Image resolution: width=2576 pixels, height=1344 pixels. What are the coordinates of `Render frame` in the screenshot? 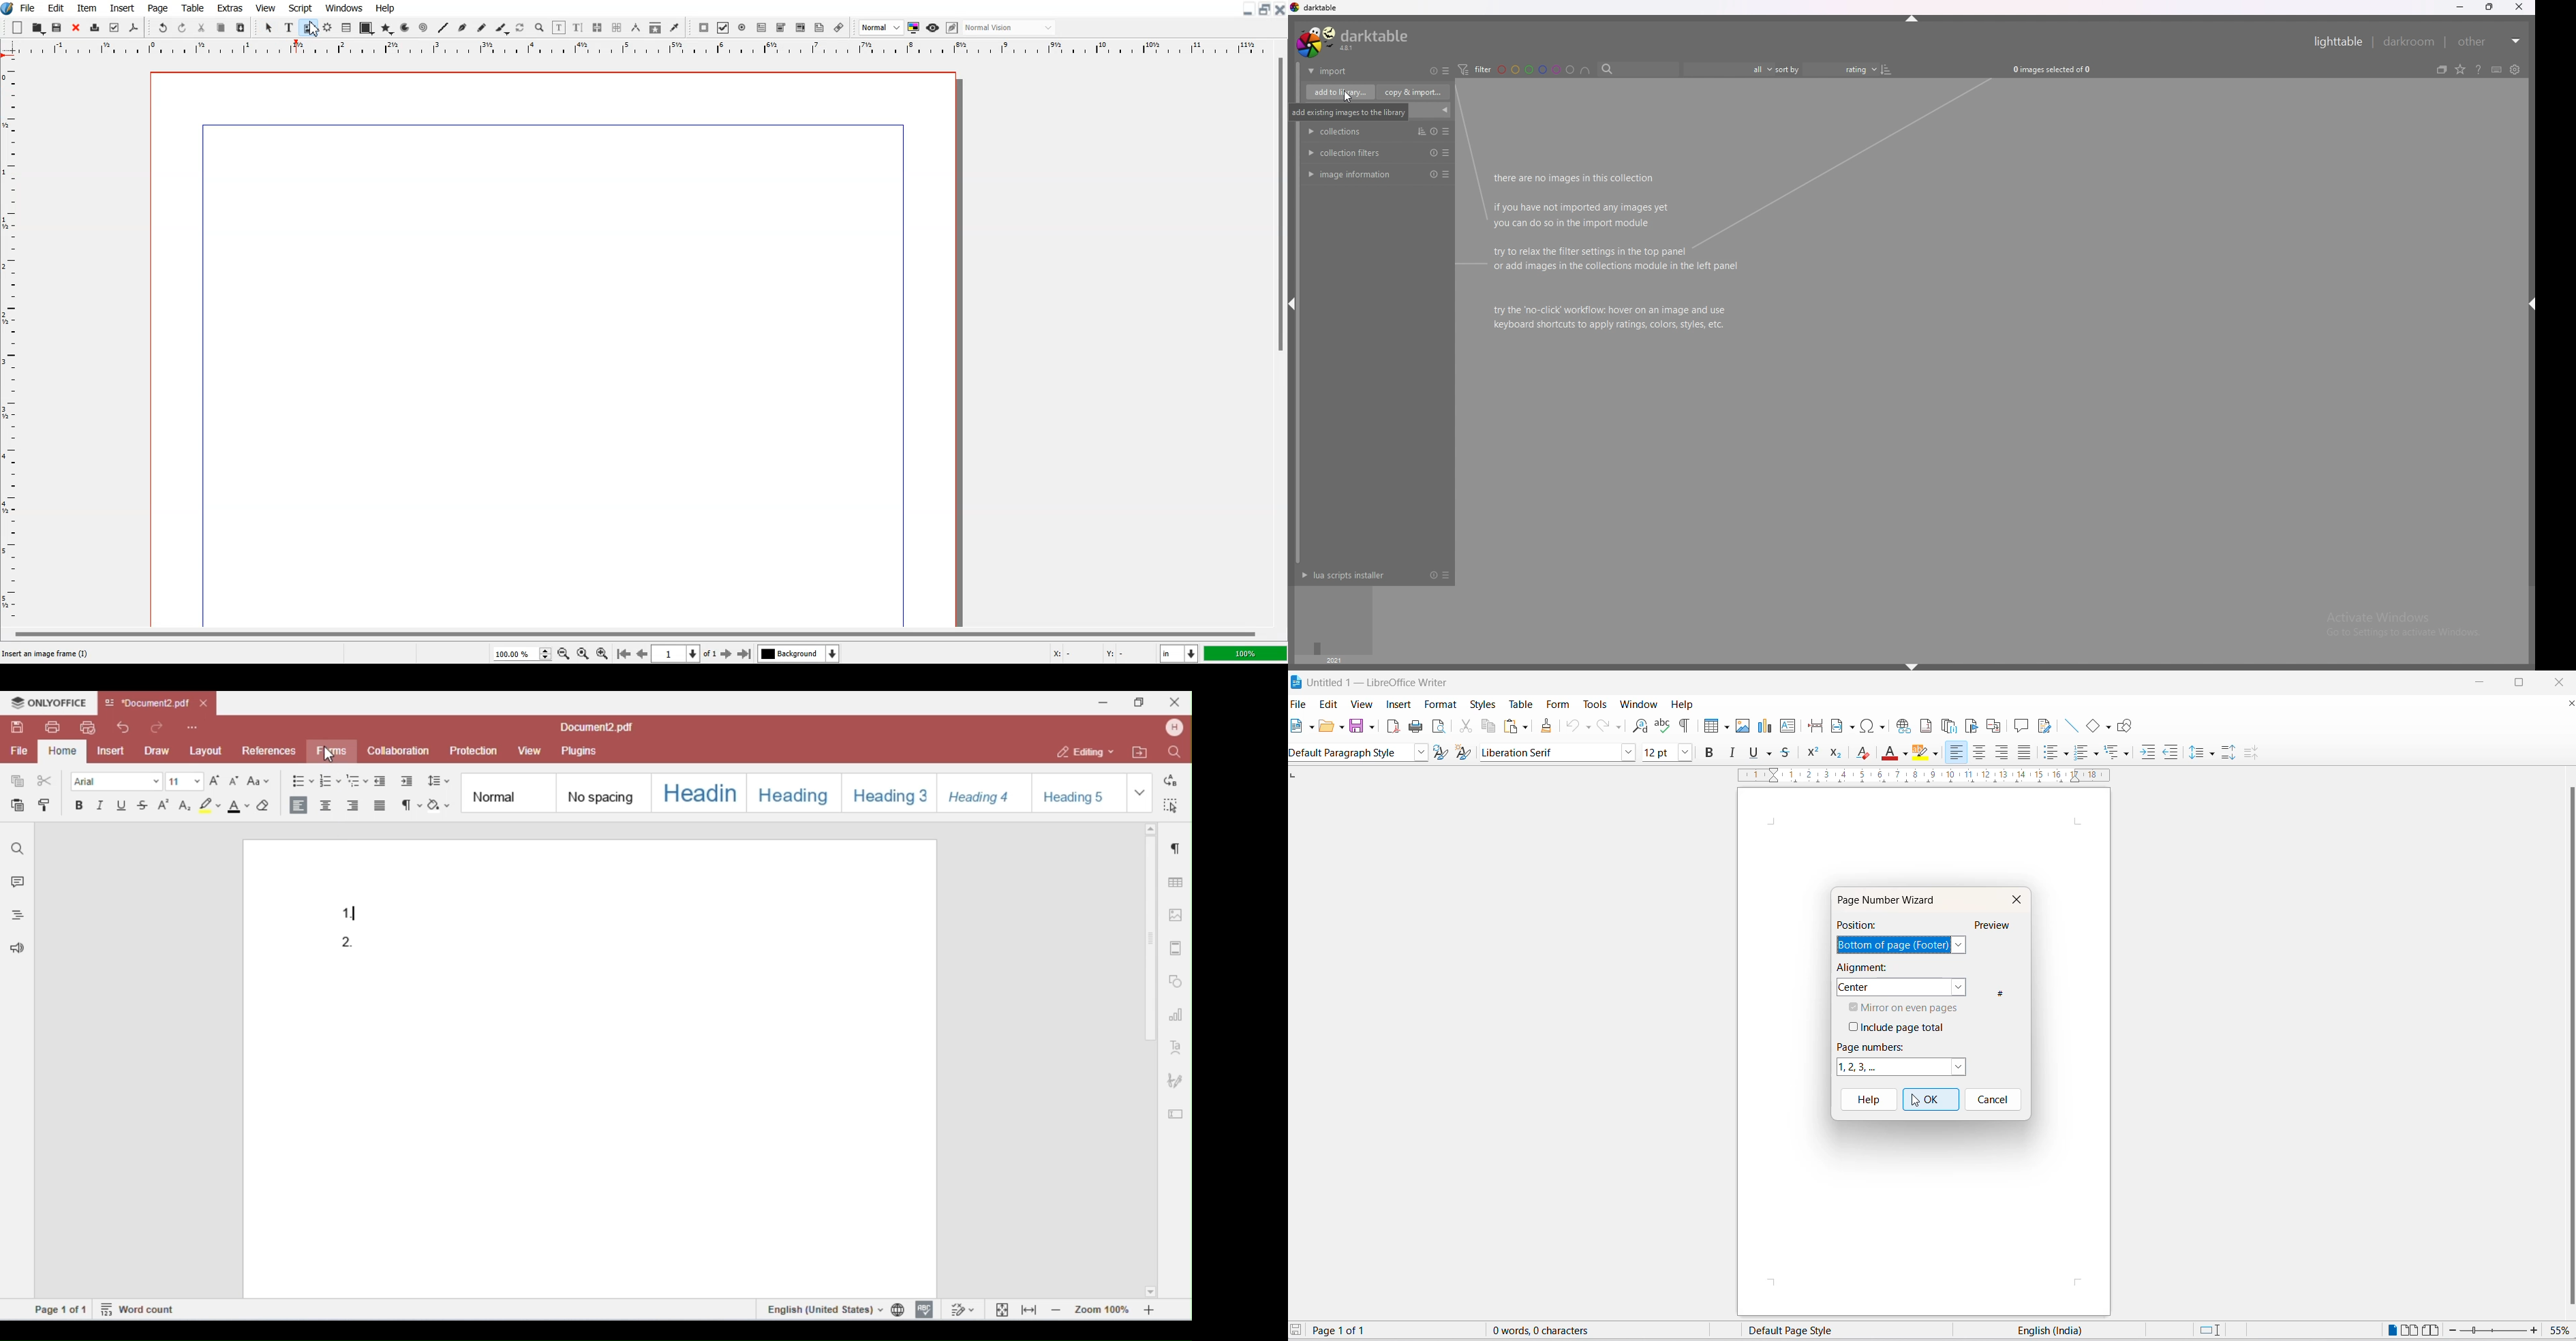 It's located at (327, 28).